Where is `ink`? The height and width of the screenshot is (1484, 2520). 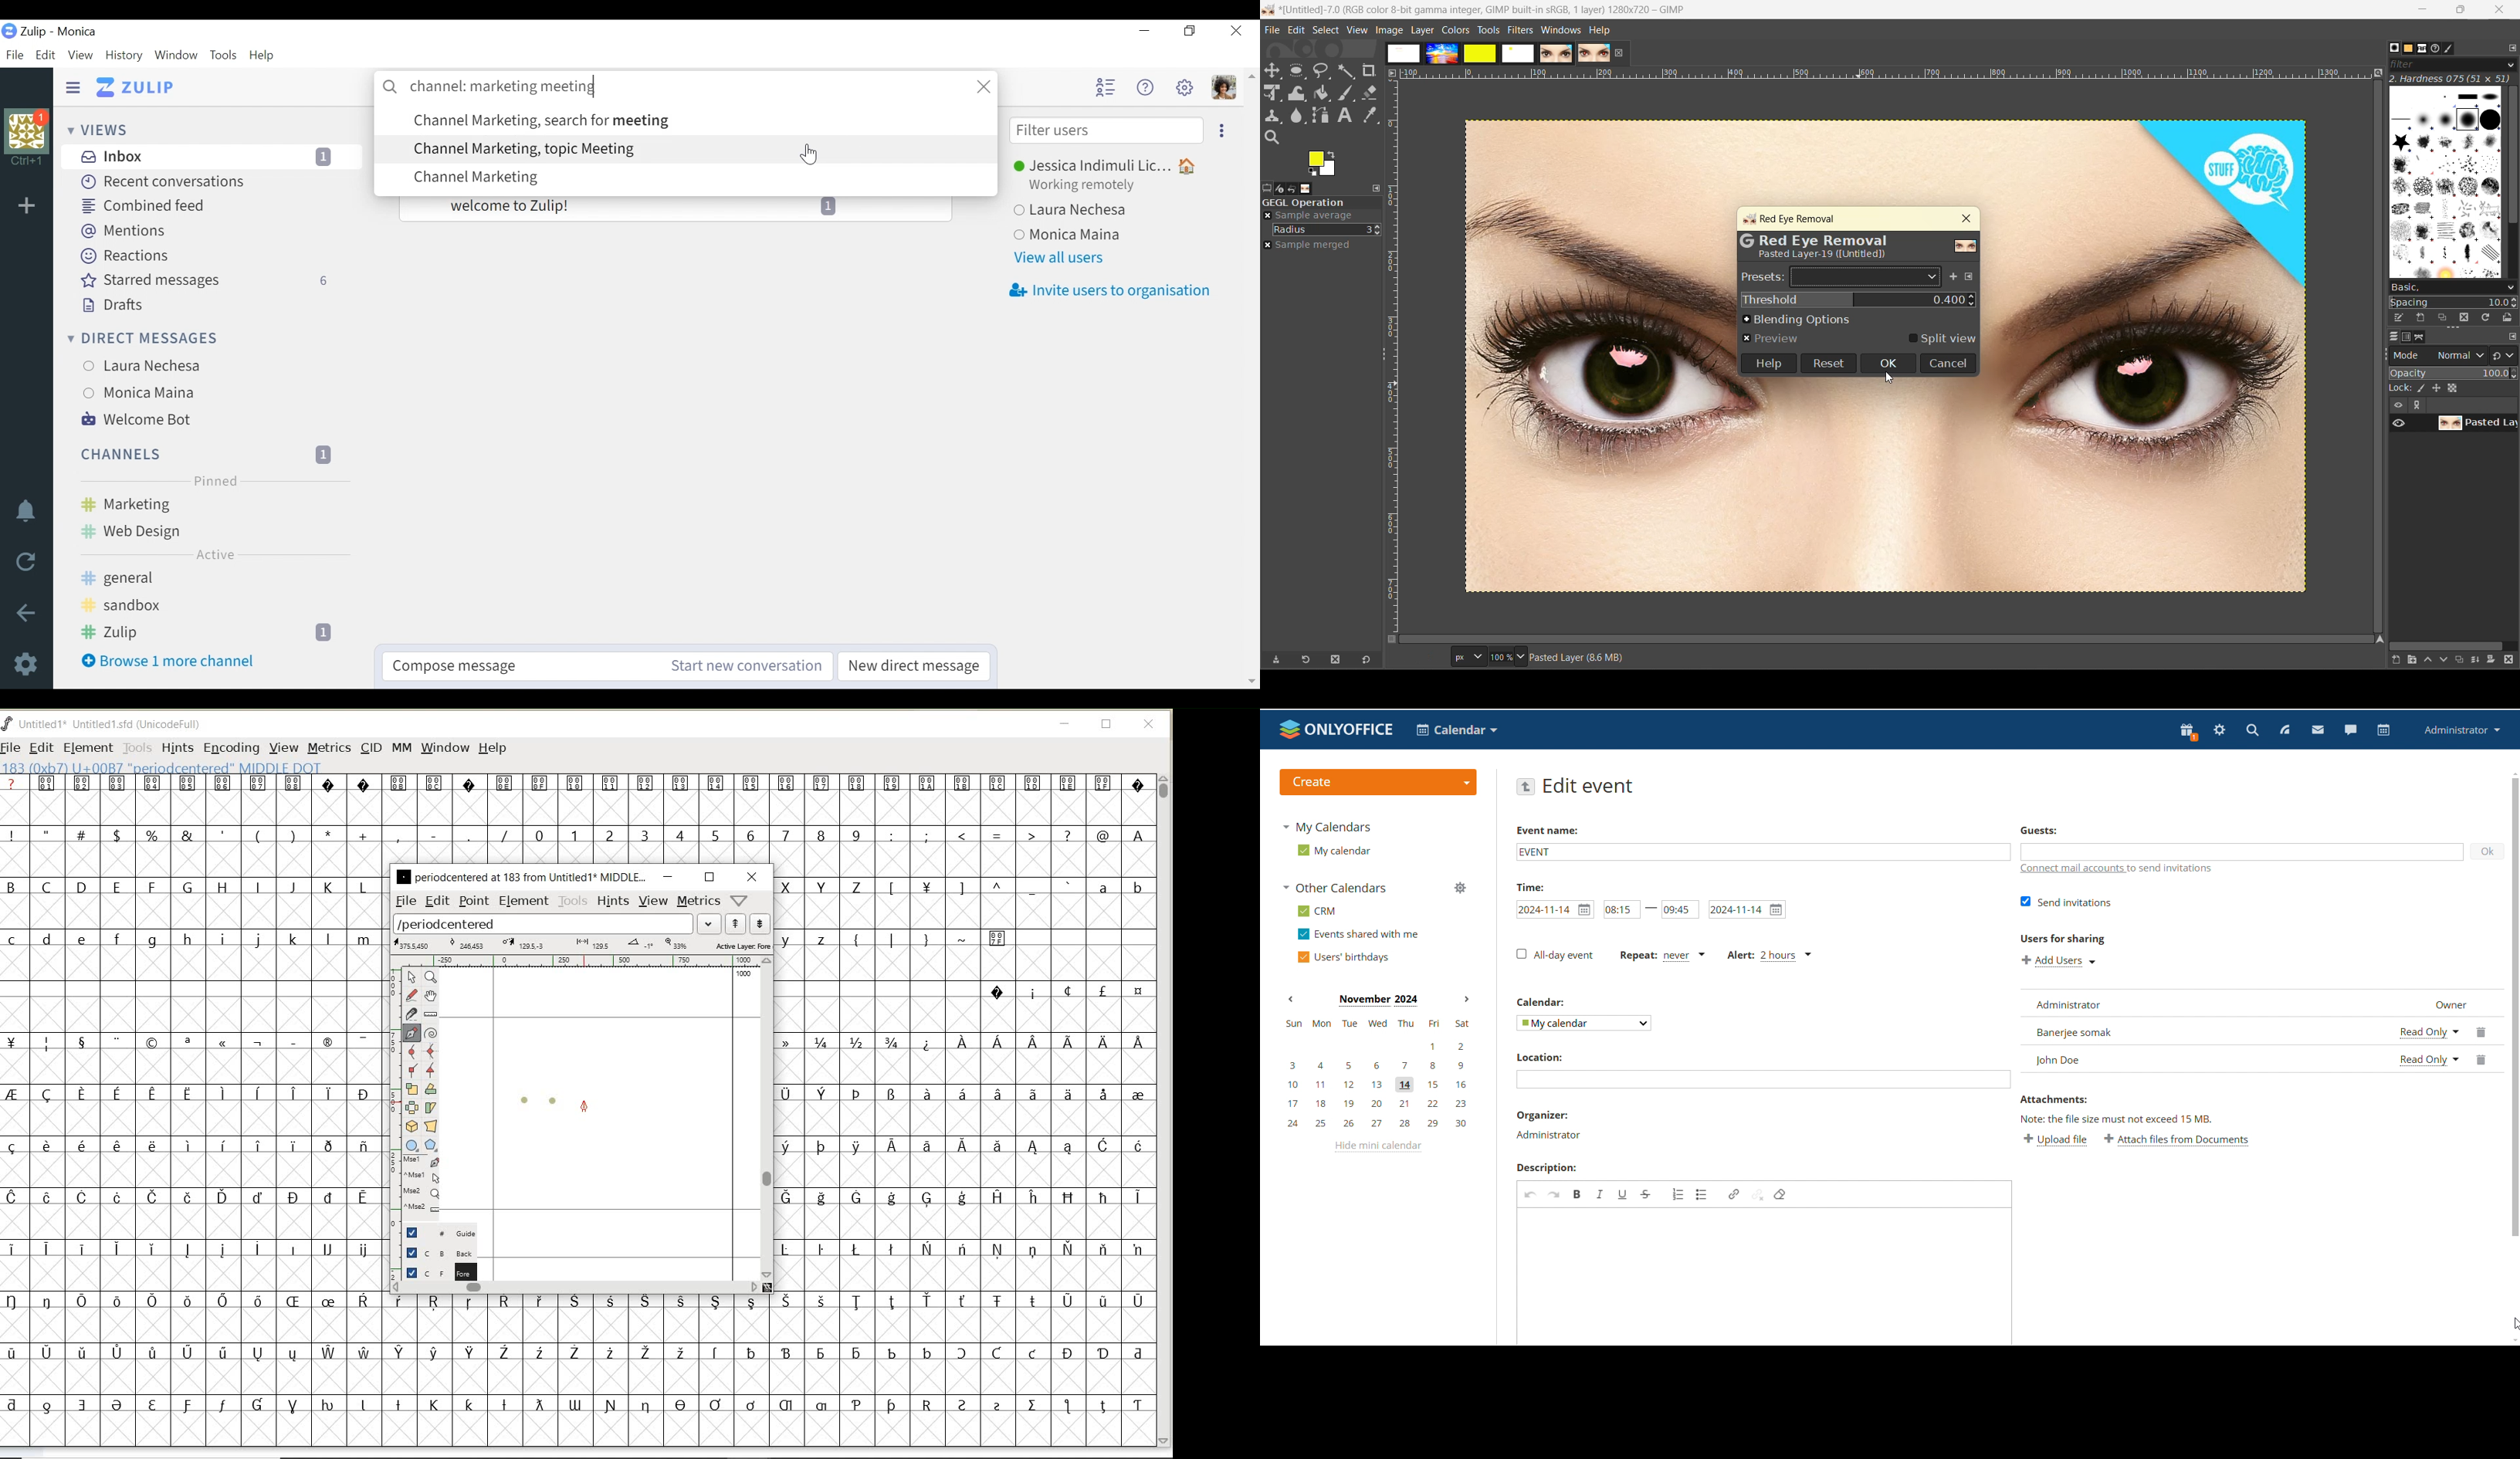 ink is located at coordinates (2422, 388).